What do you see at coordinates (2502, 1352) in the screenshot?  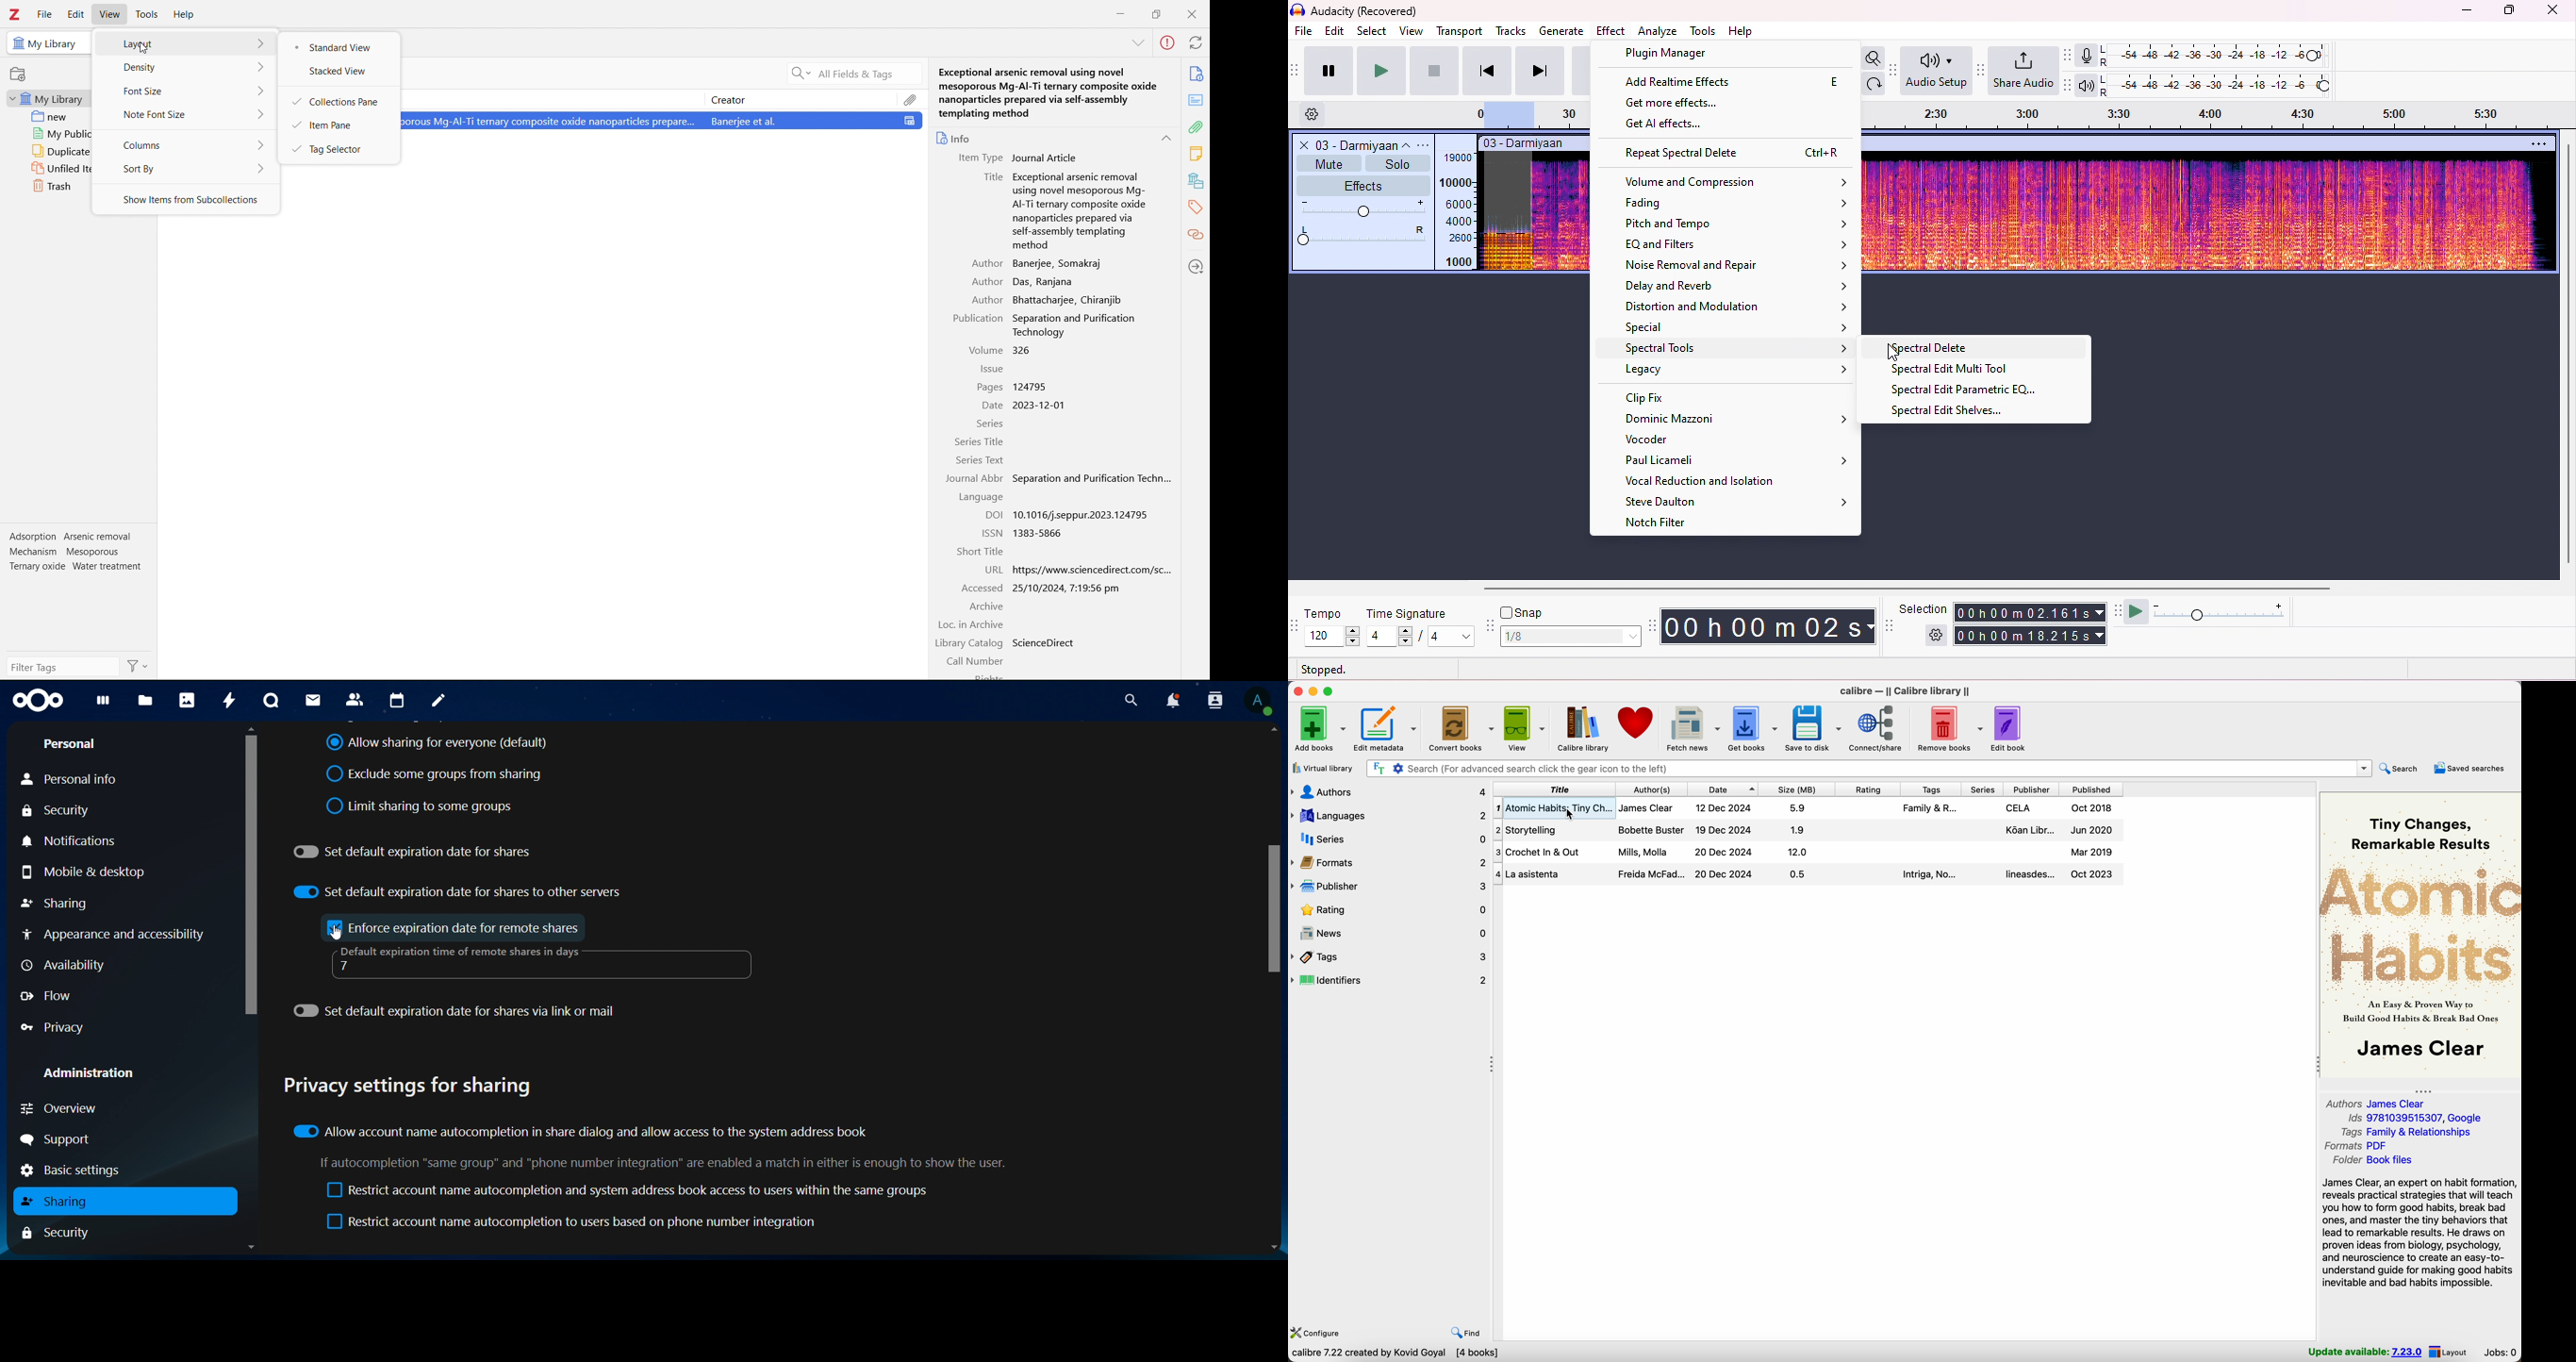 I see `Jobs: 0` at bounding box center [2502, 1352].